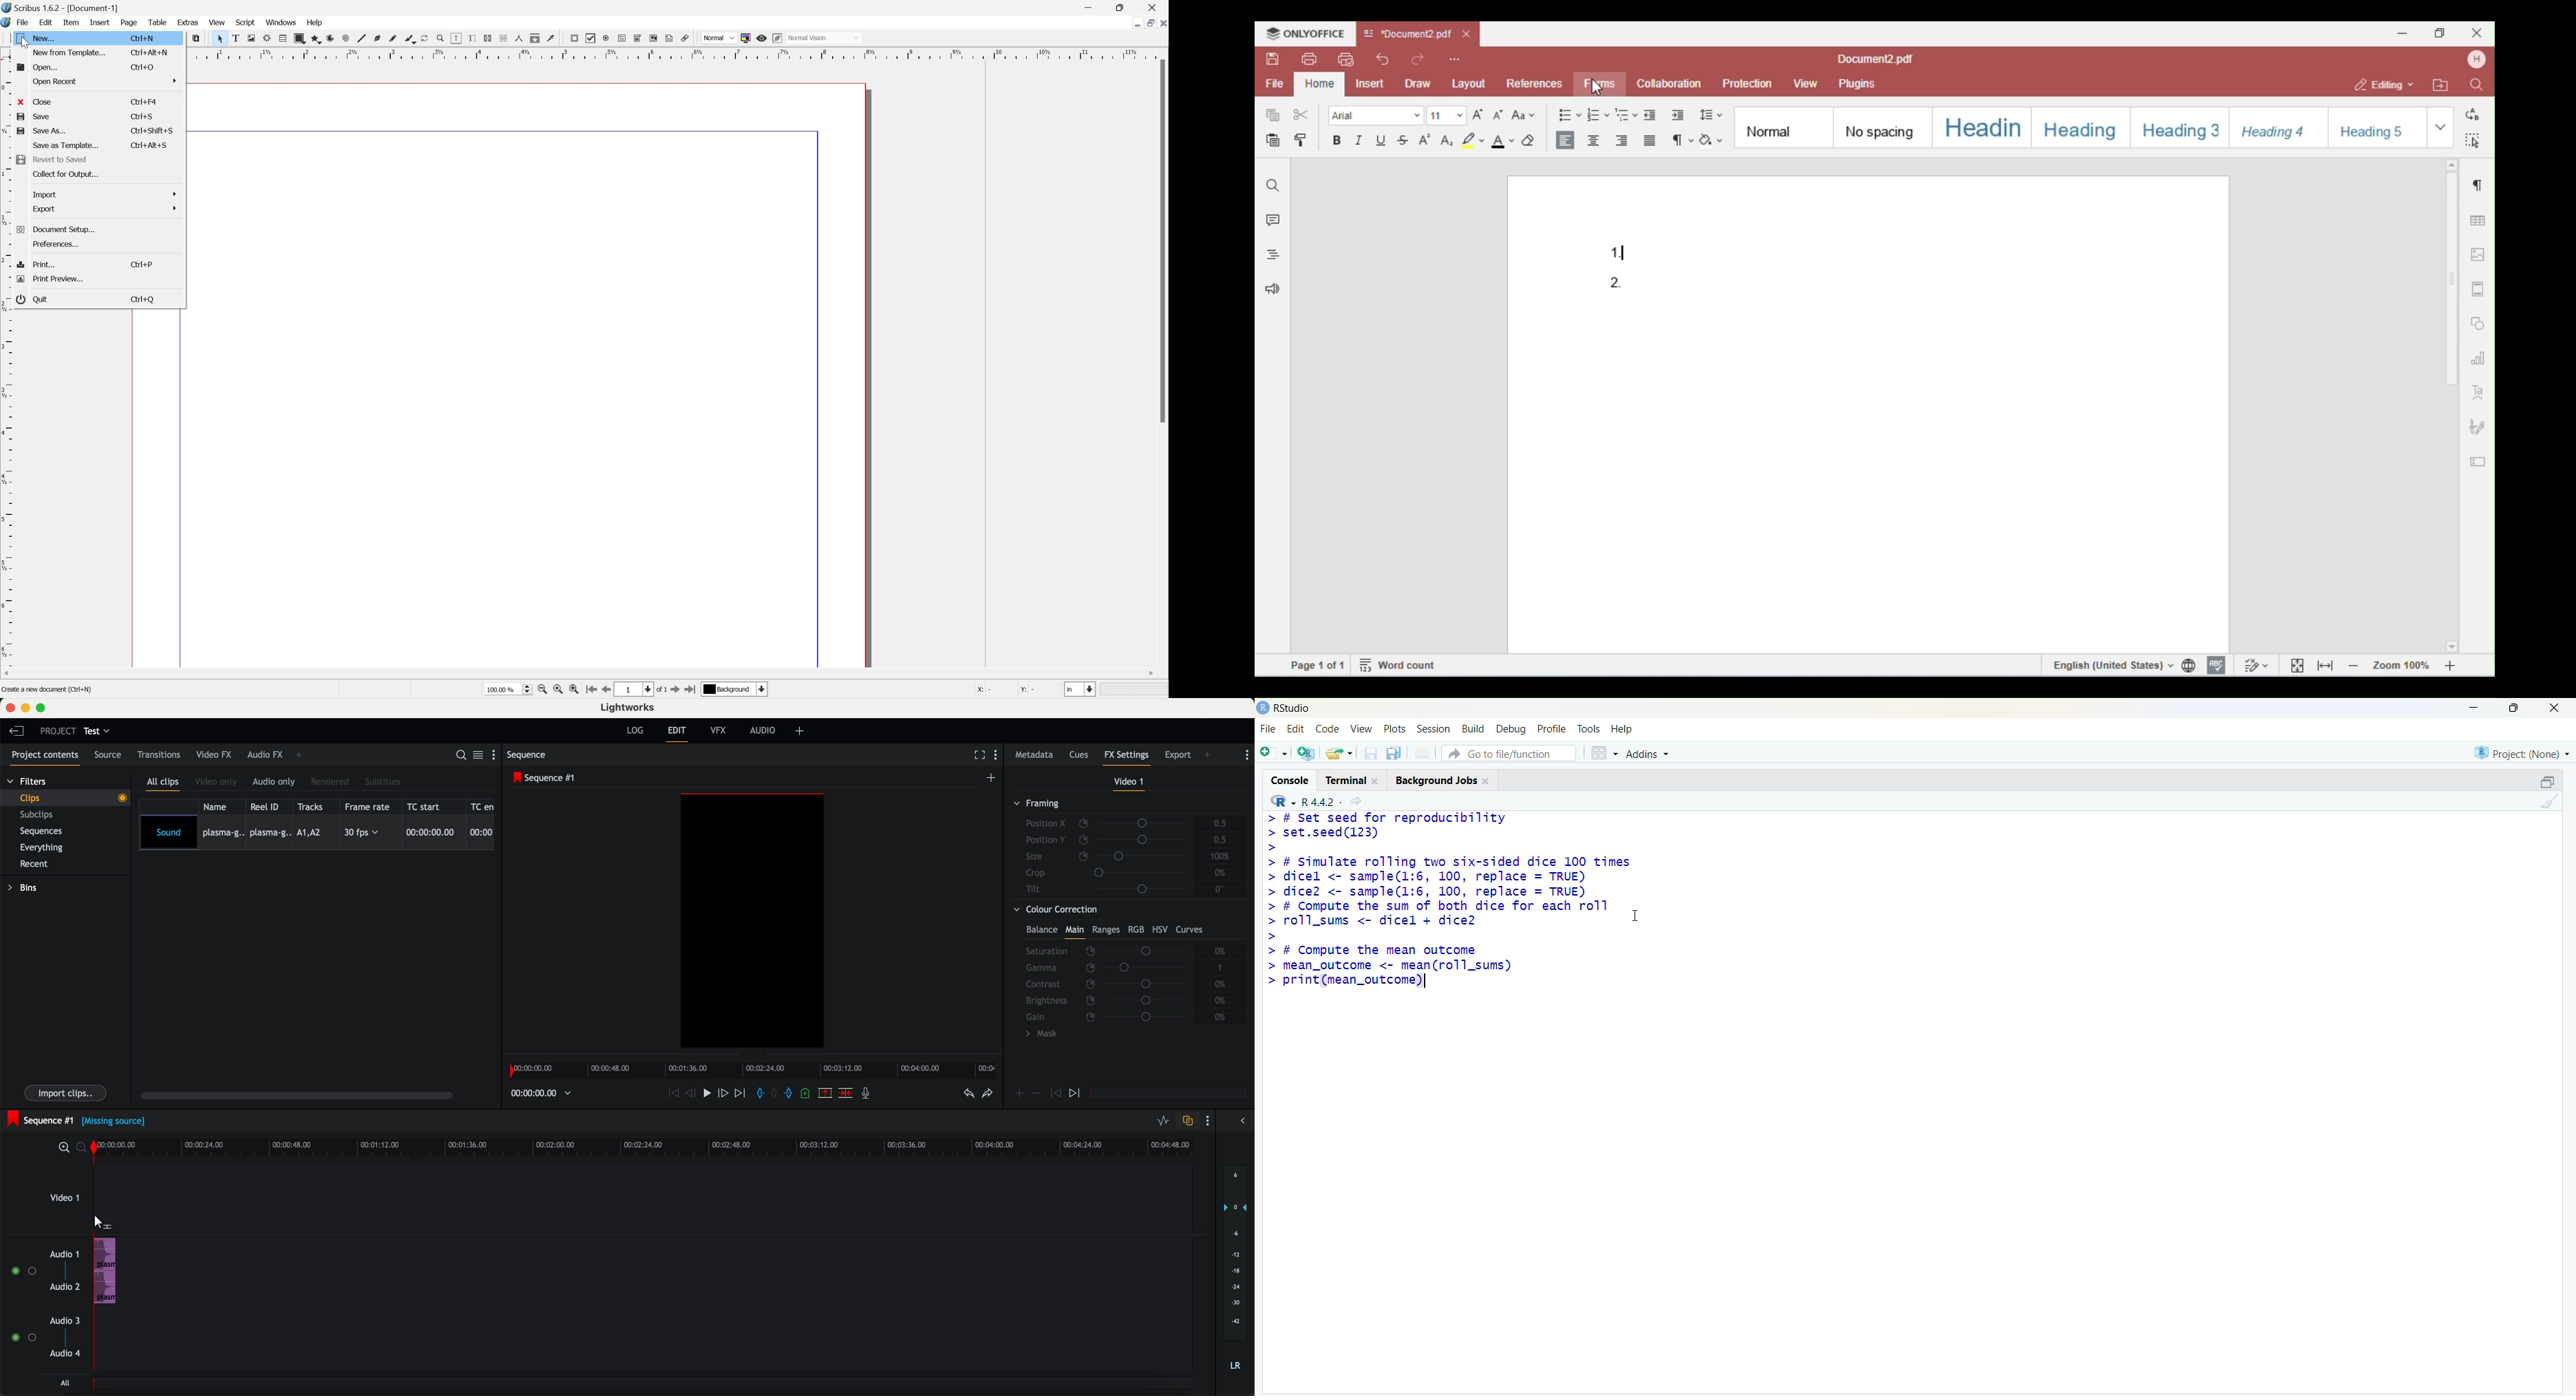  I want to click on save as, so click(42, 132).